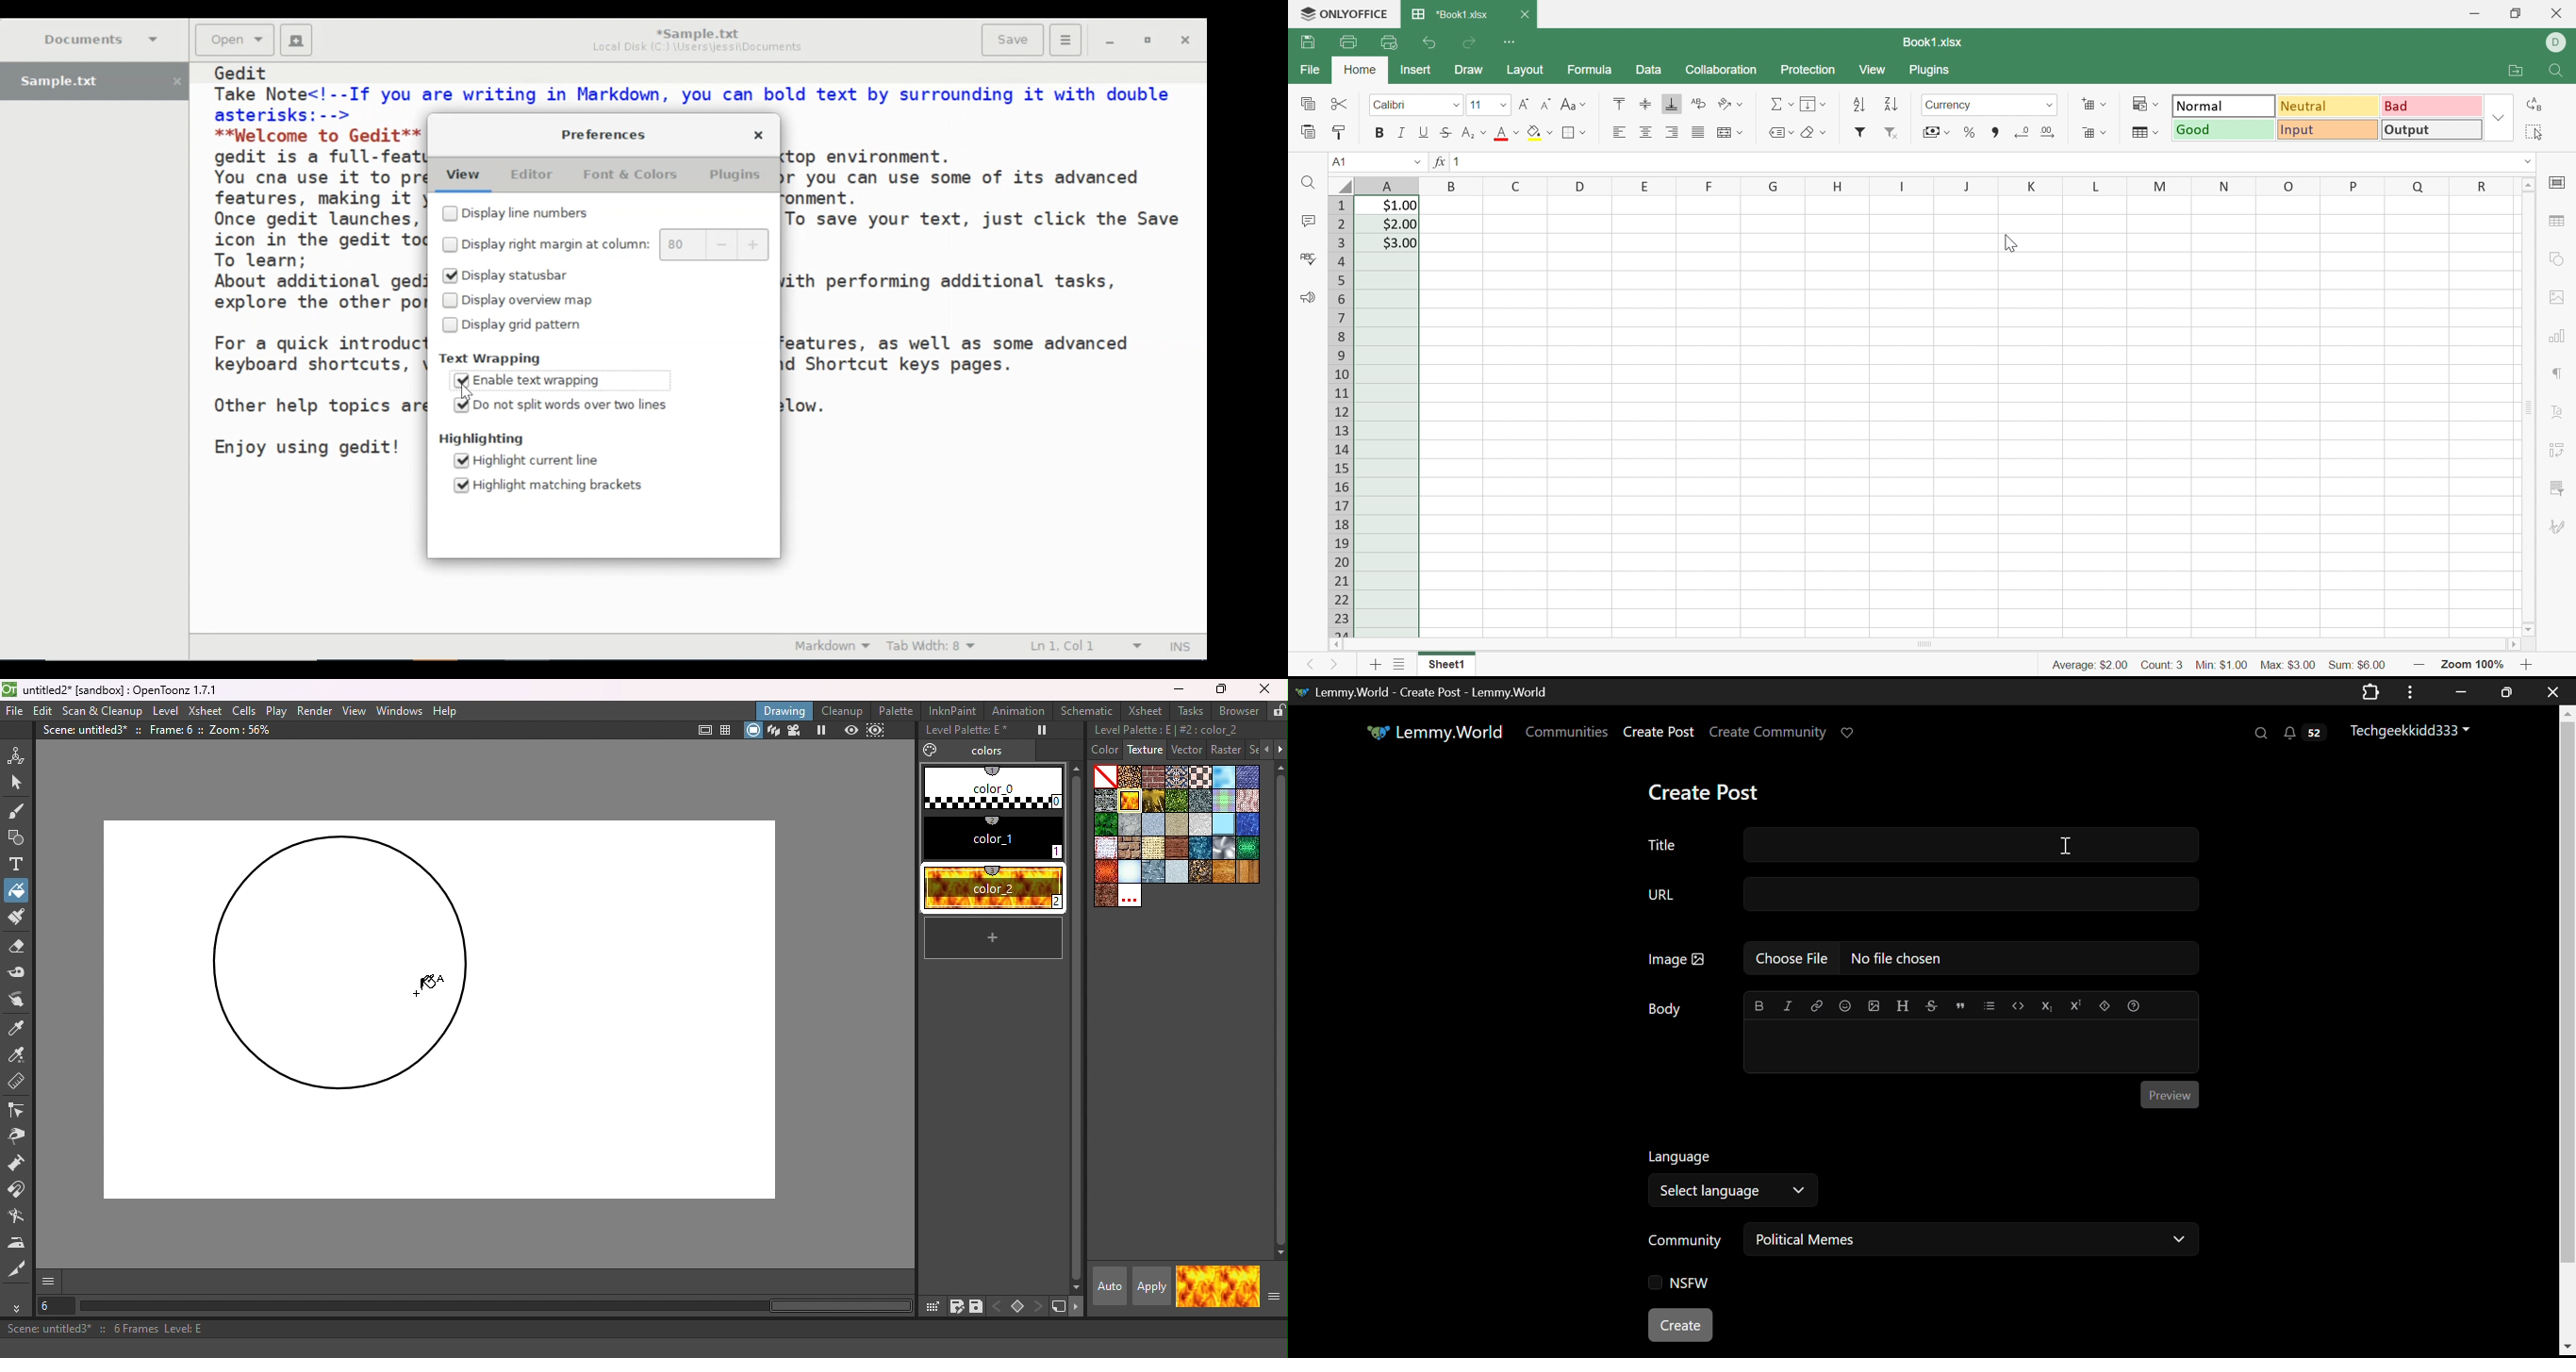 This screenshot has width=2576, height=1372. I want to click on Neutral, so click(2330, 105).